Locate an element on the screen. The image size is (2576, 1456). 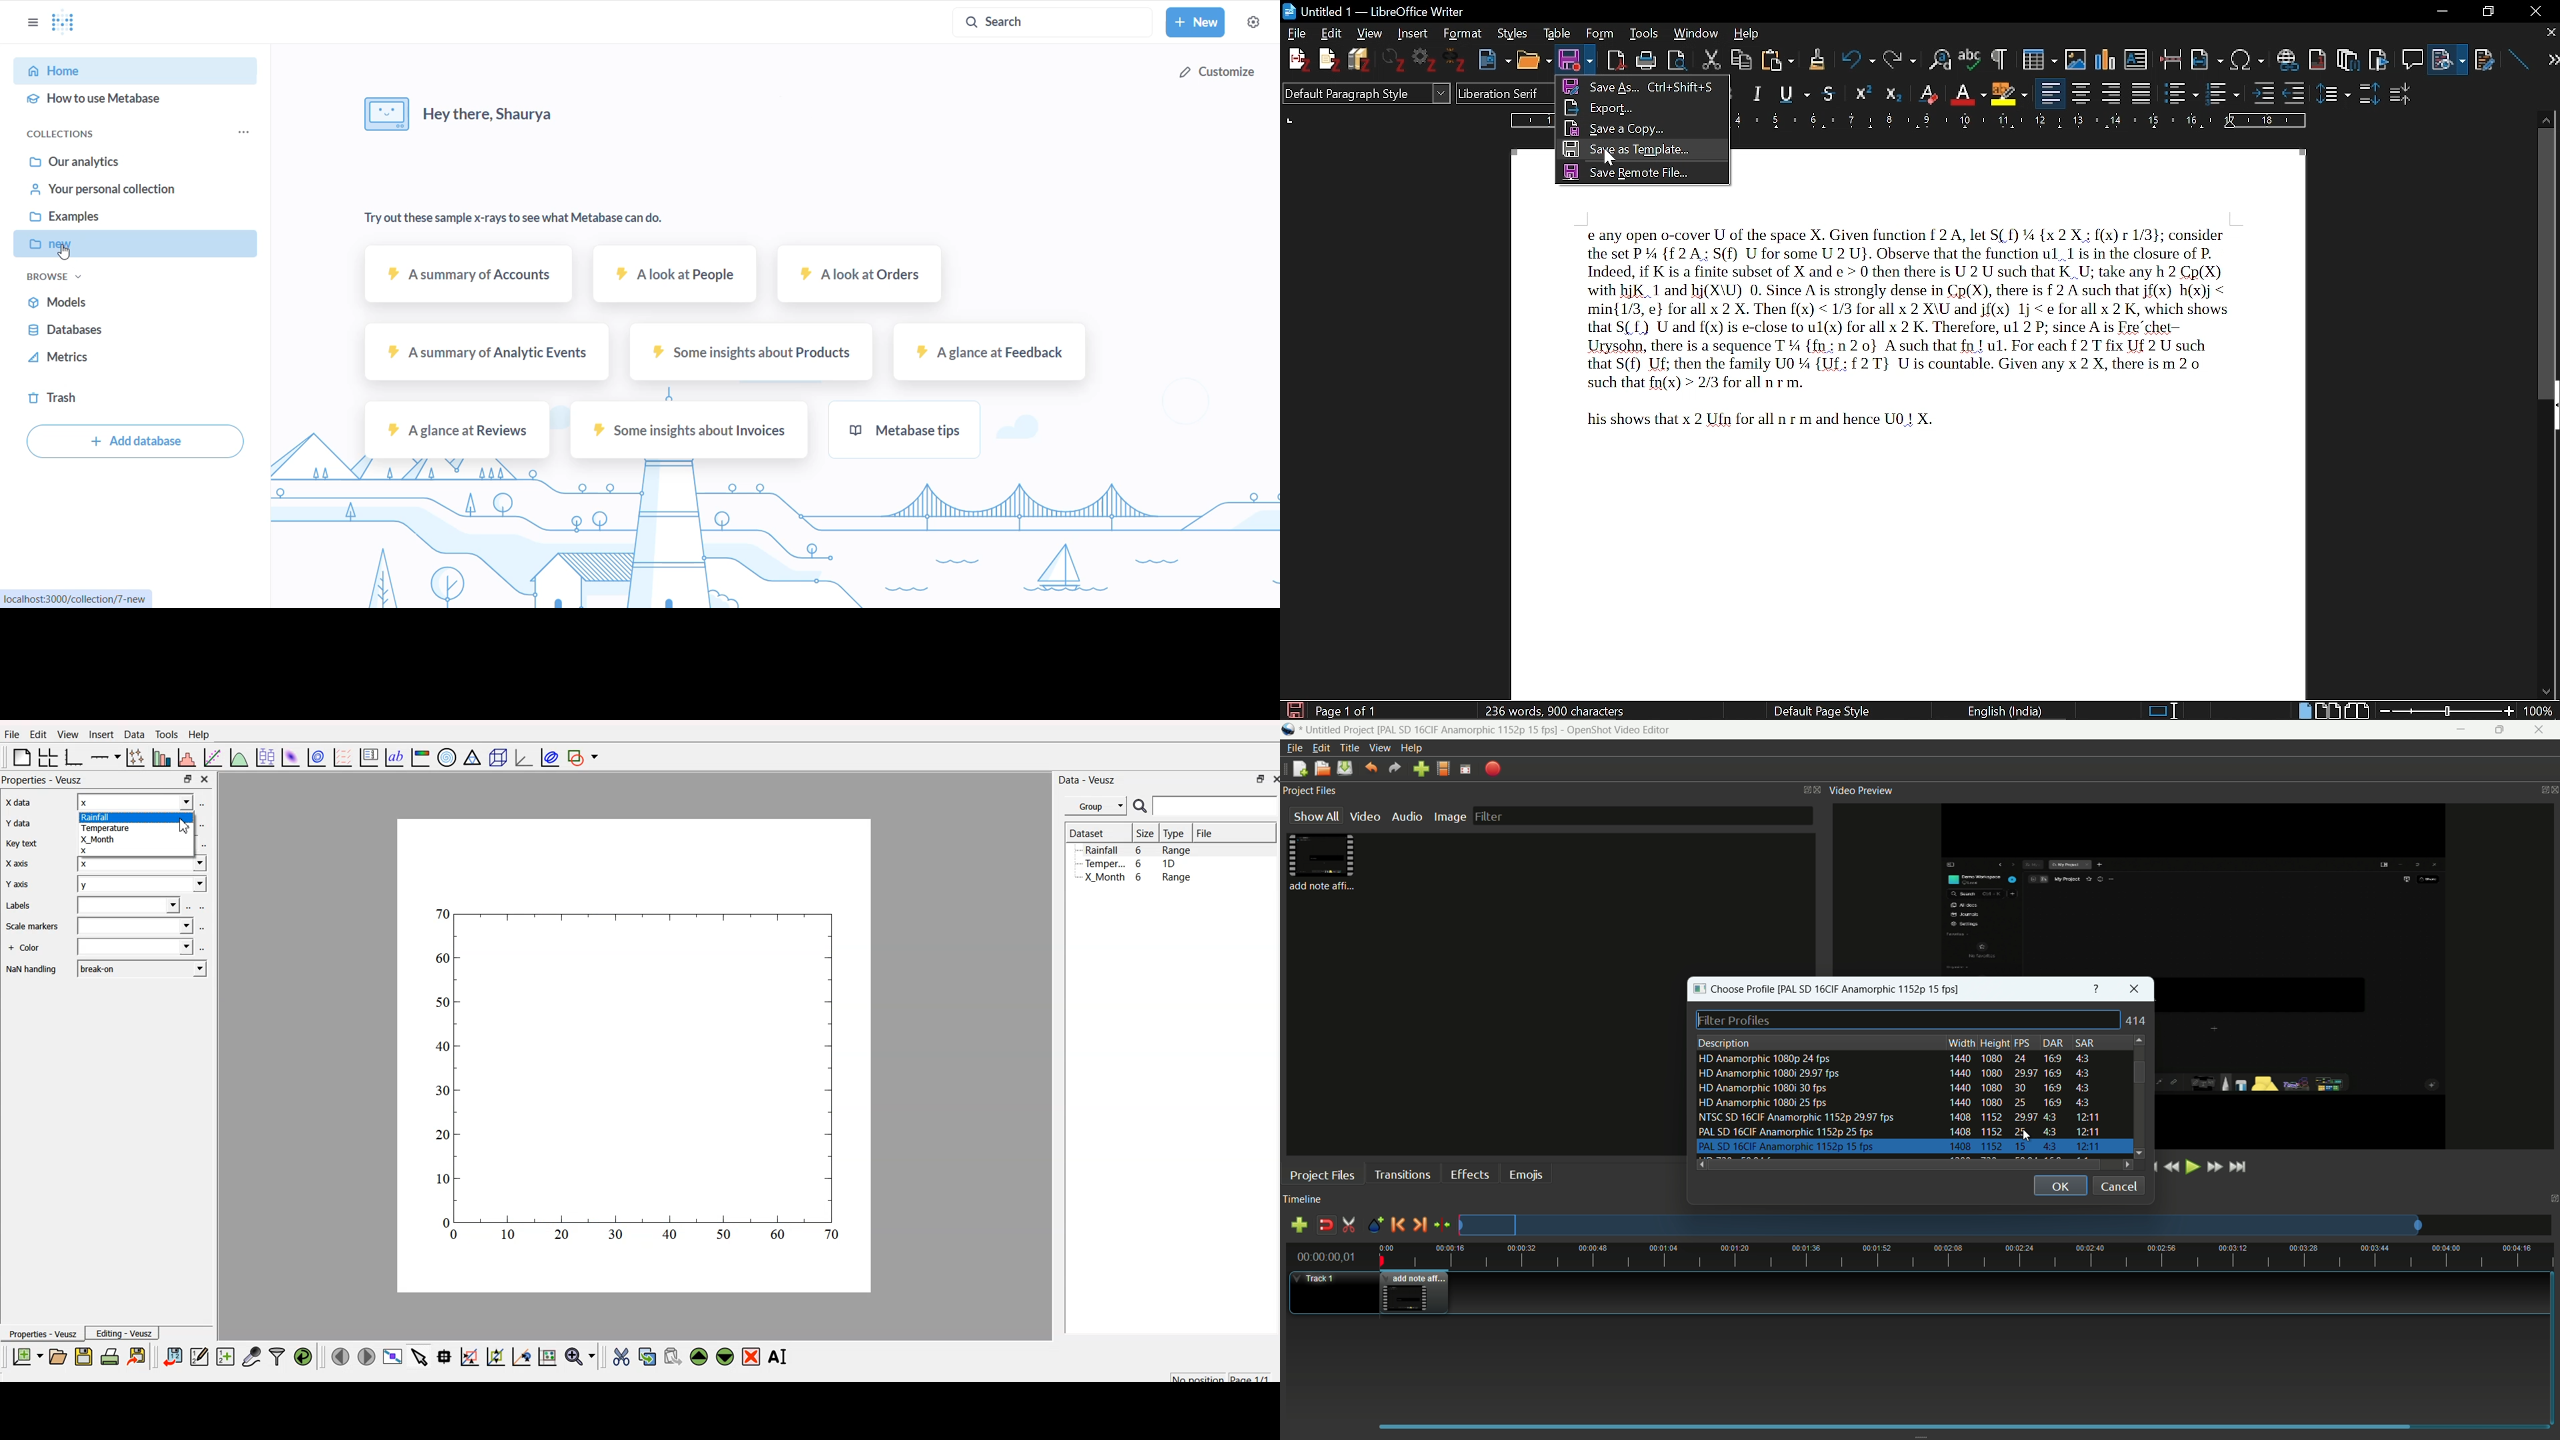
export to graphics format is located at coordinates (138, 1355).